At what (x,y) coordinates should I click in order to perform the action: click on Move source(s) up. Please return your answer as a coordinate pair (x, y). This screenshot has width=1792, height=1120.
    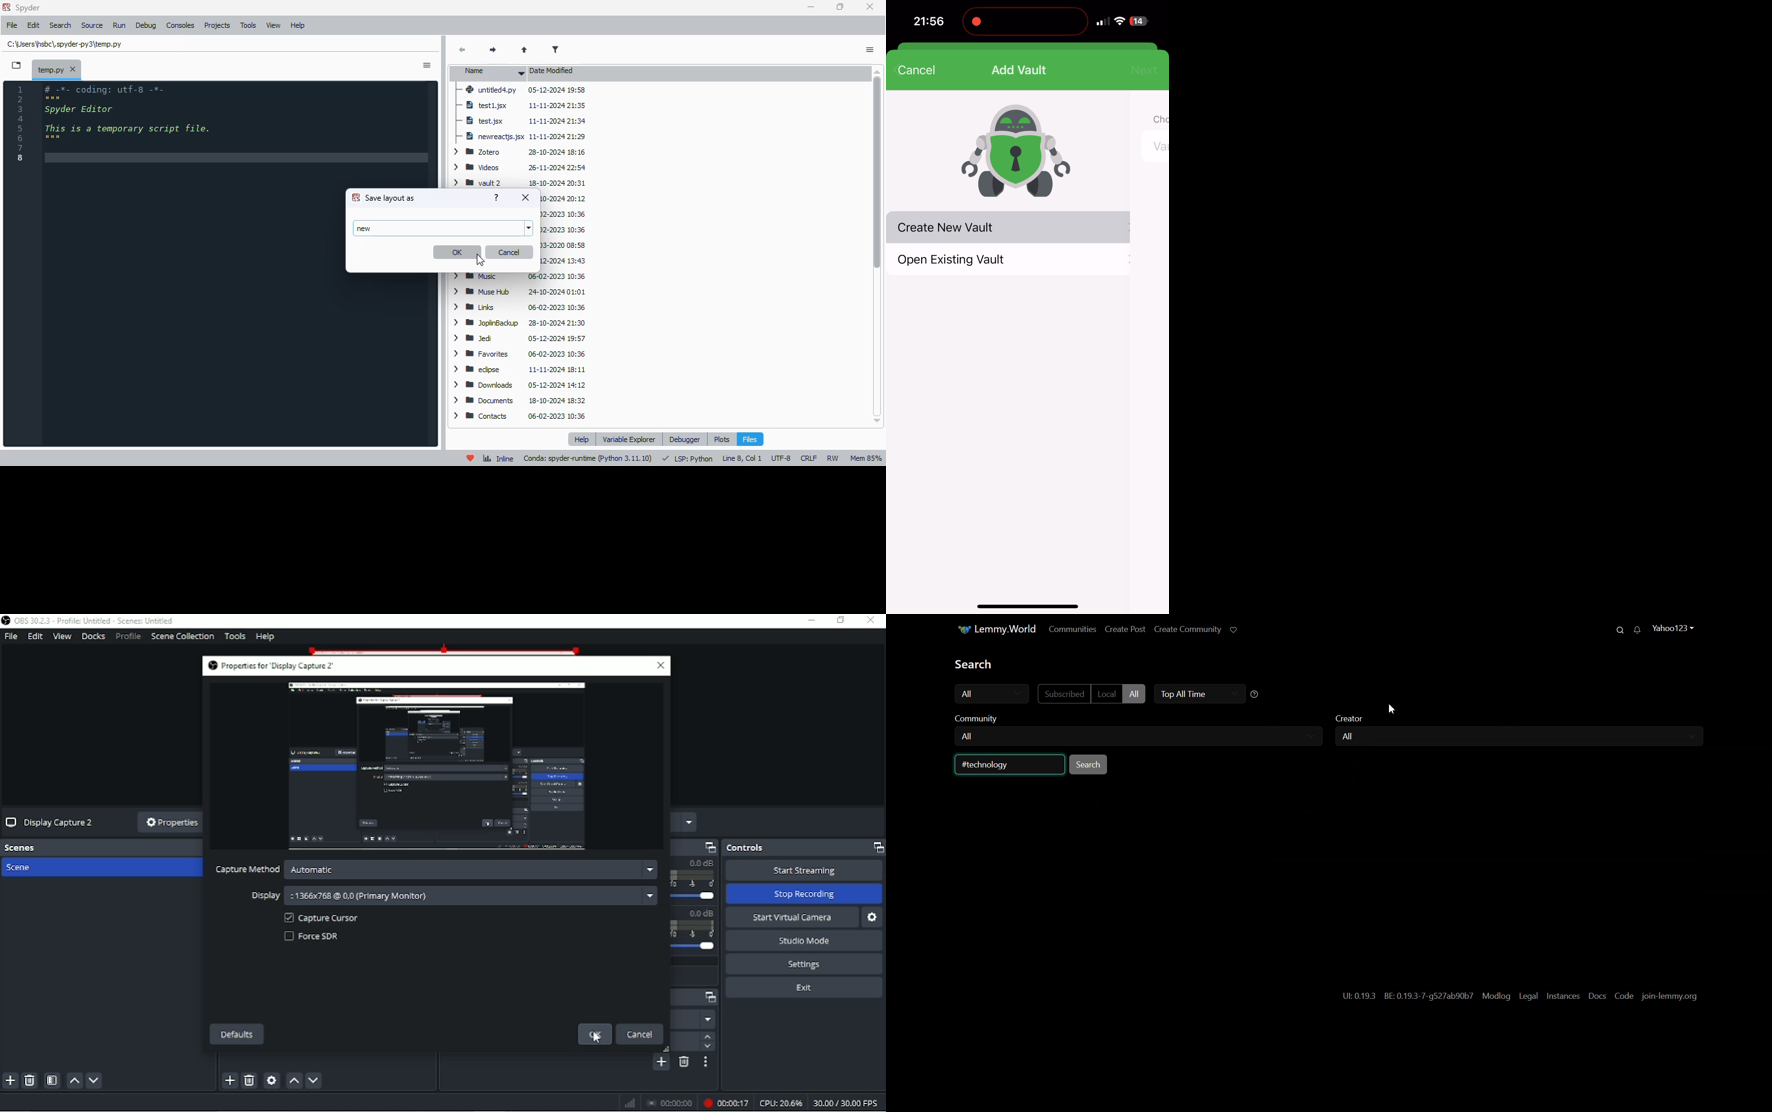
    Looking at the image, I should click on (294, 1081).